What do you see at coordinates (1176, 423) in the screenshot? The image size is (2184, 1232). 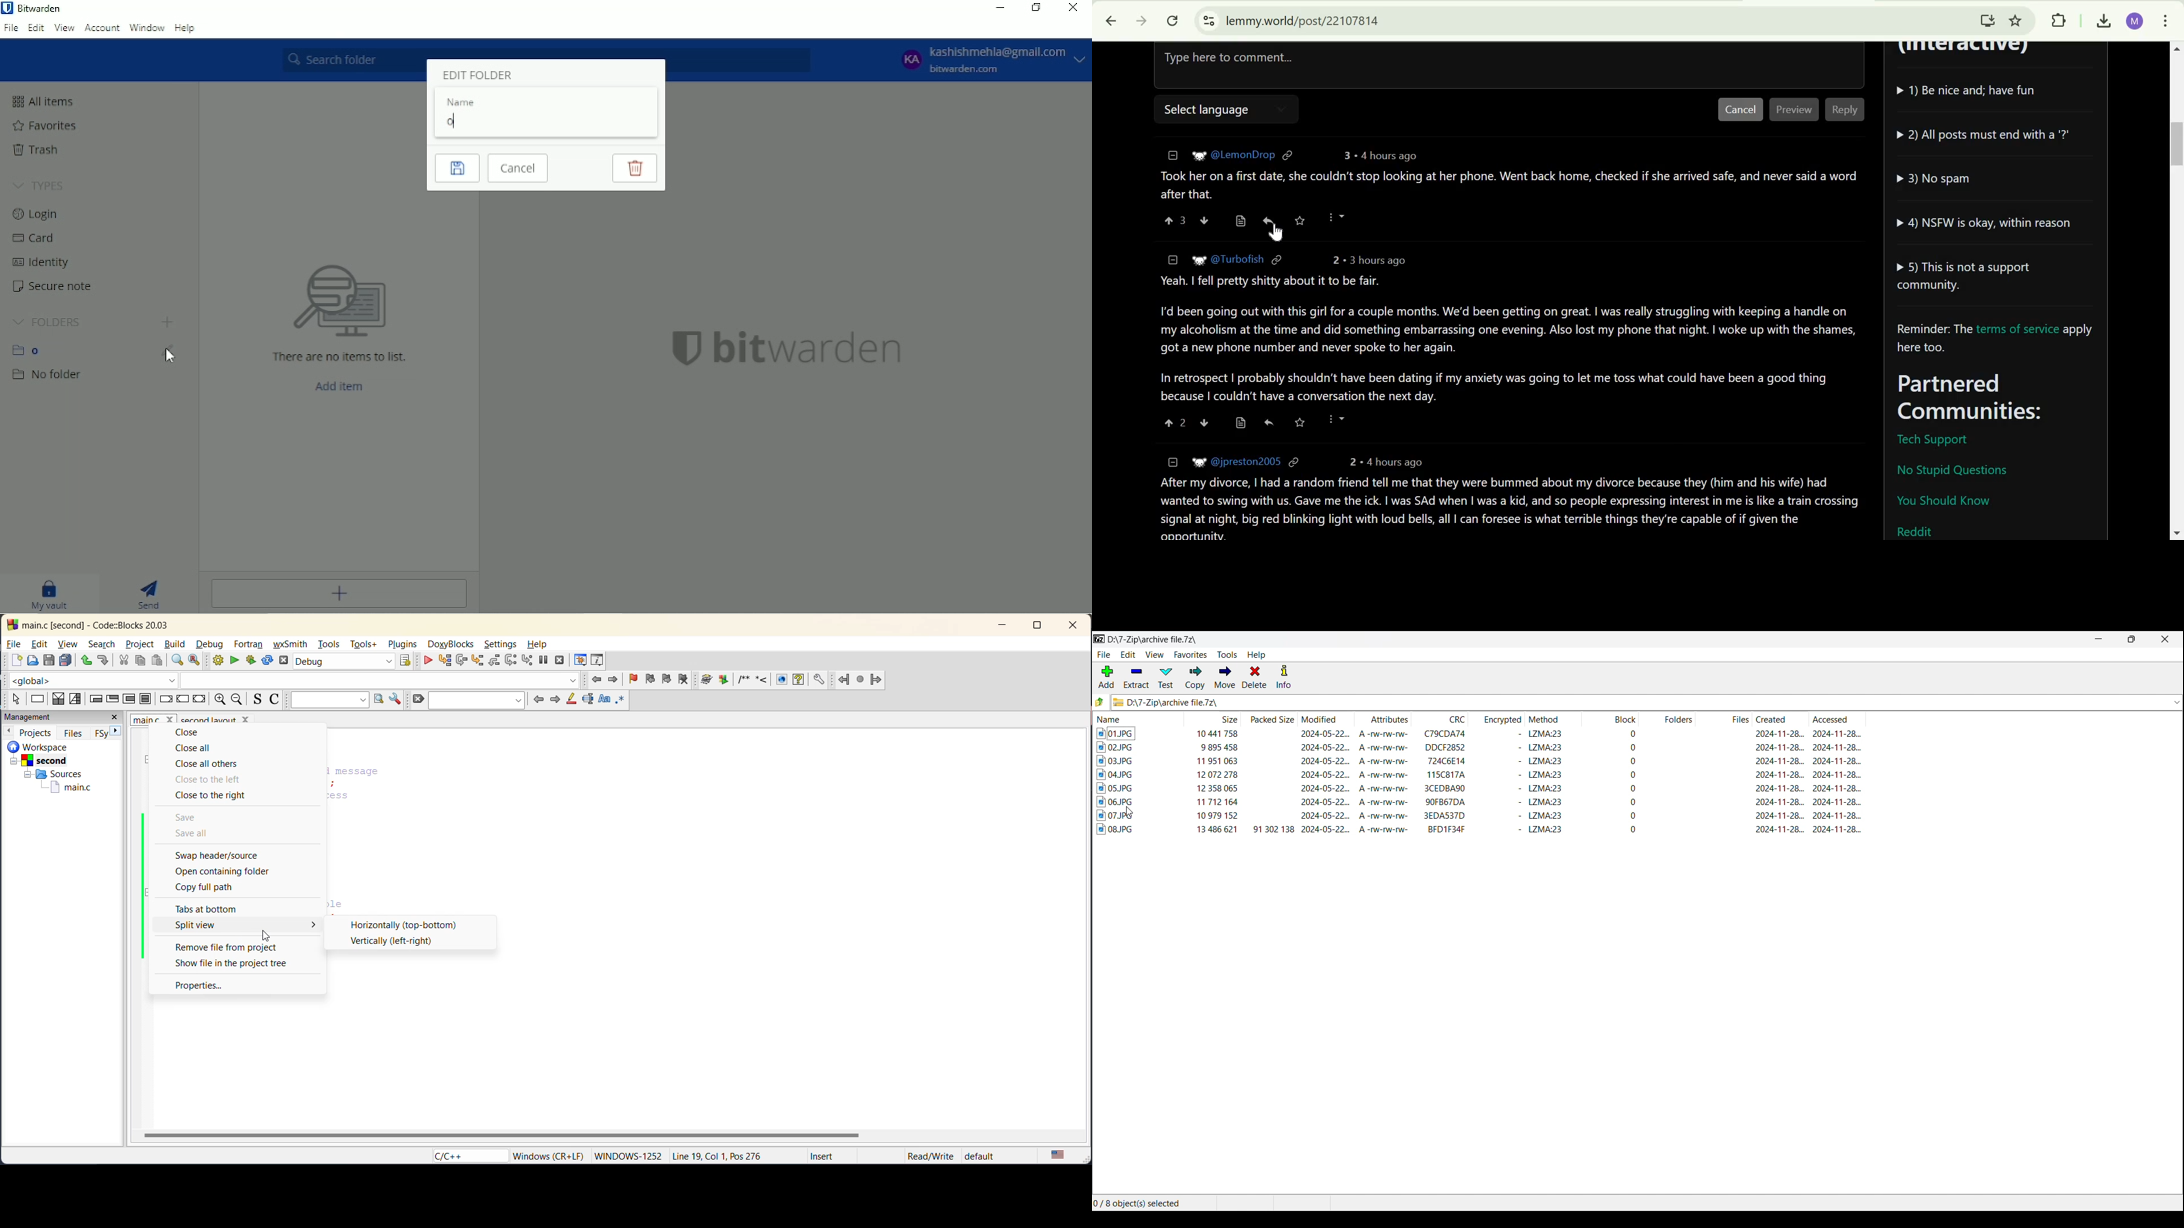 I see `upvote` at bounding box center [1176, 423].